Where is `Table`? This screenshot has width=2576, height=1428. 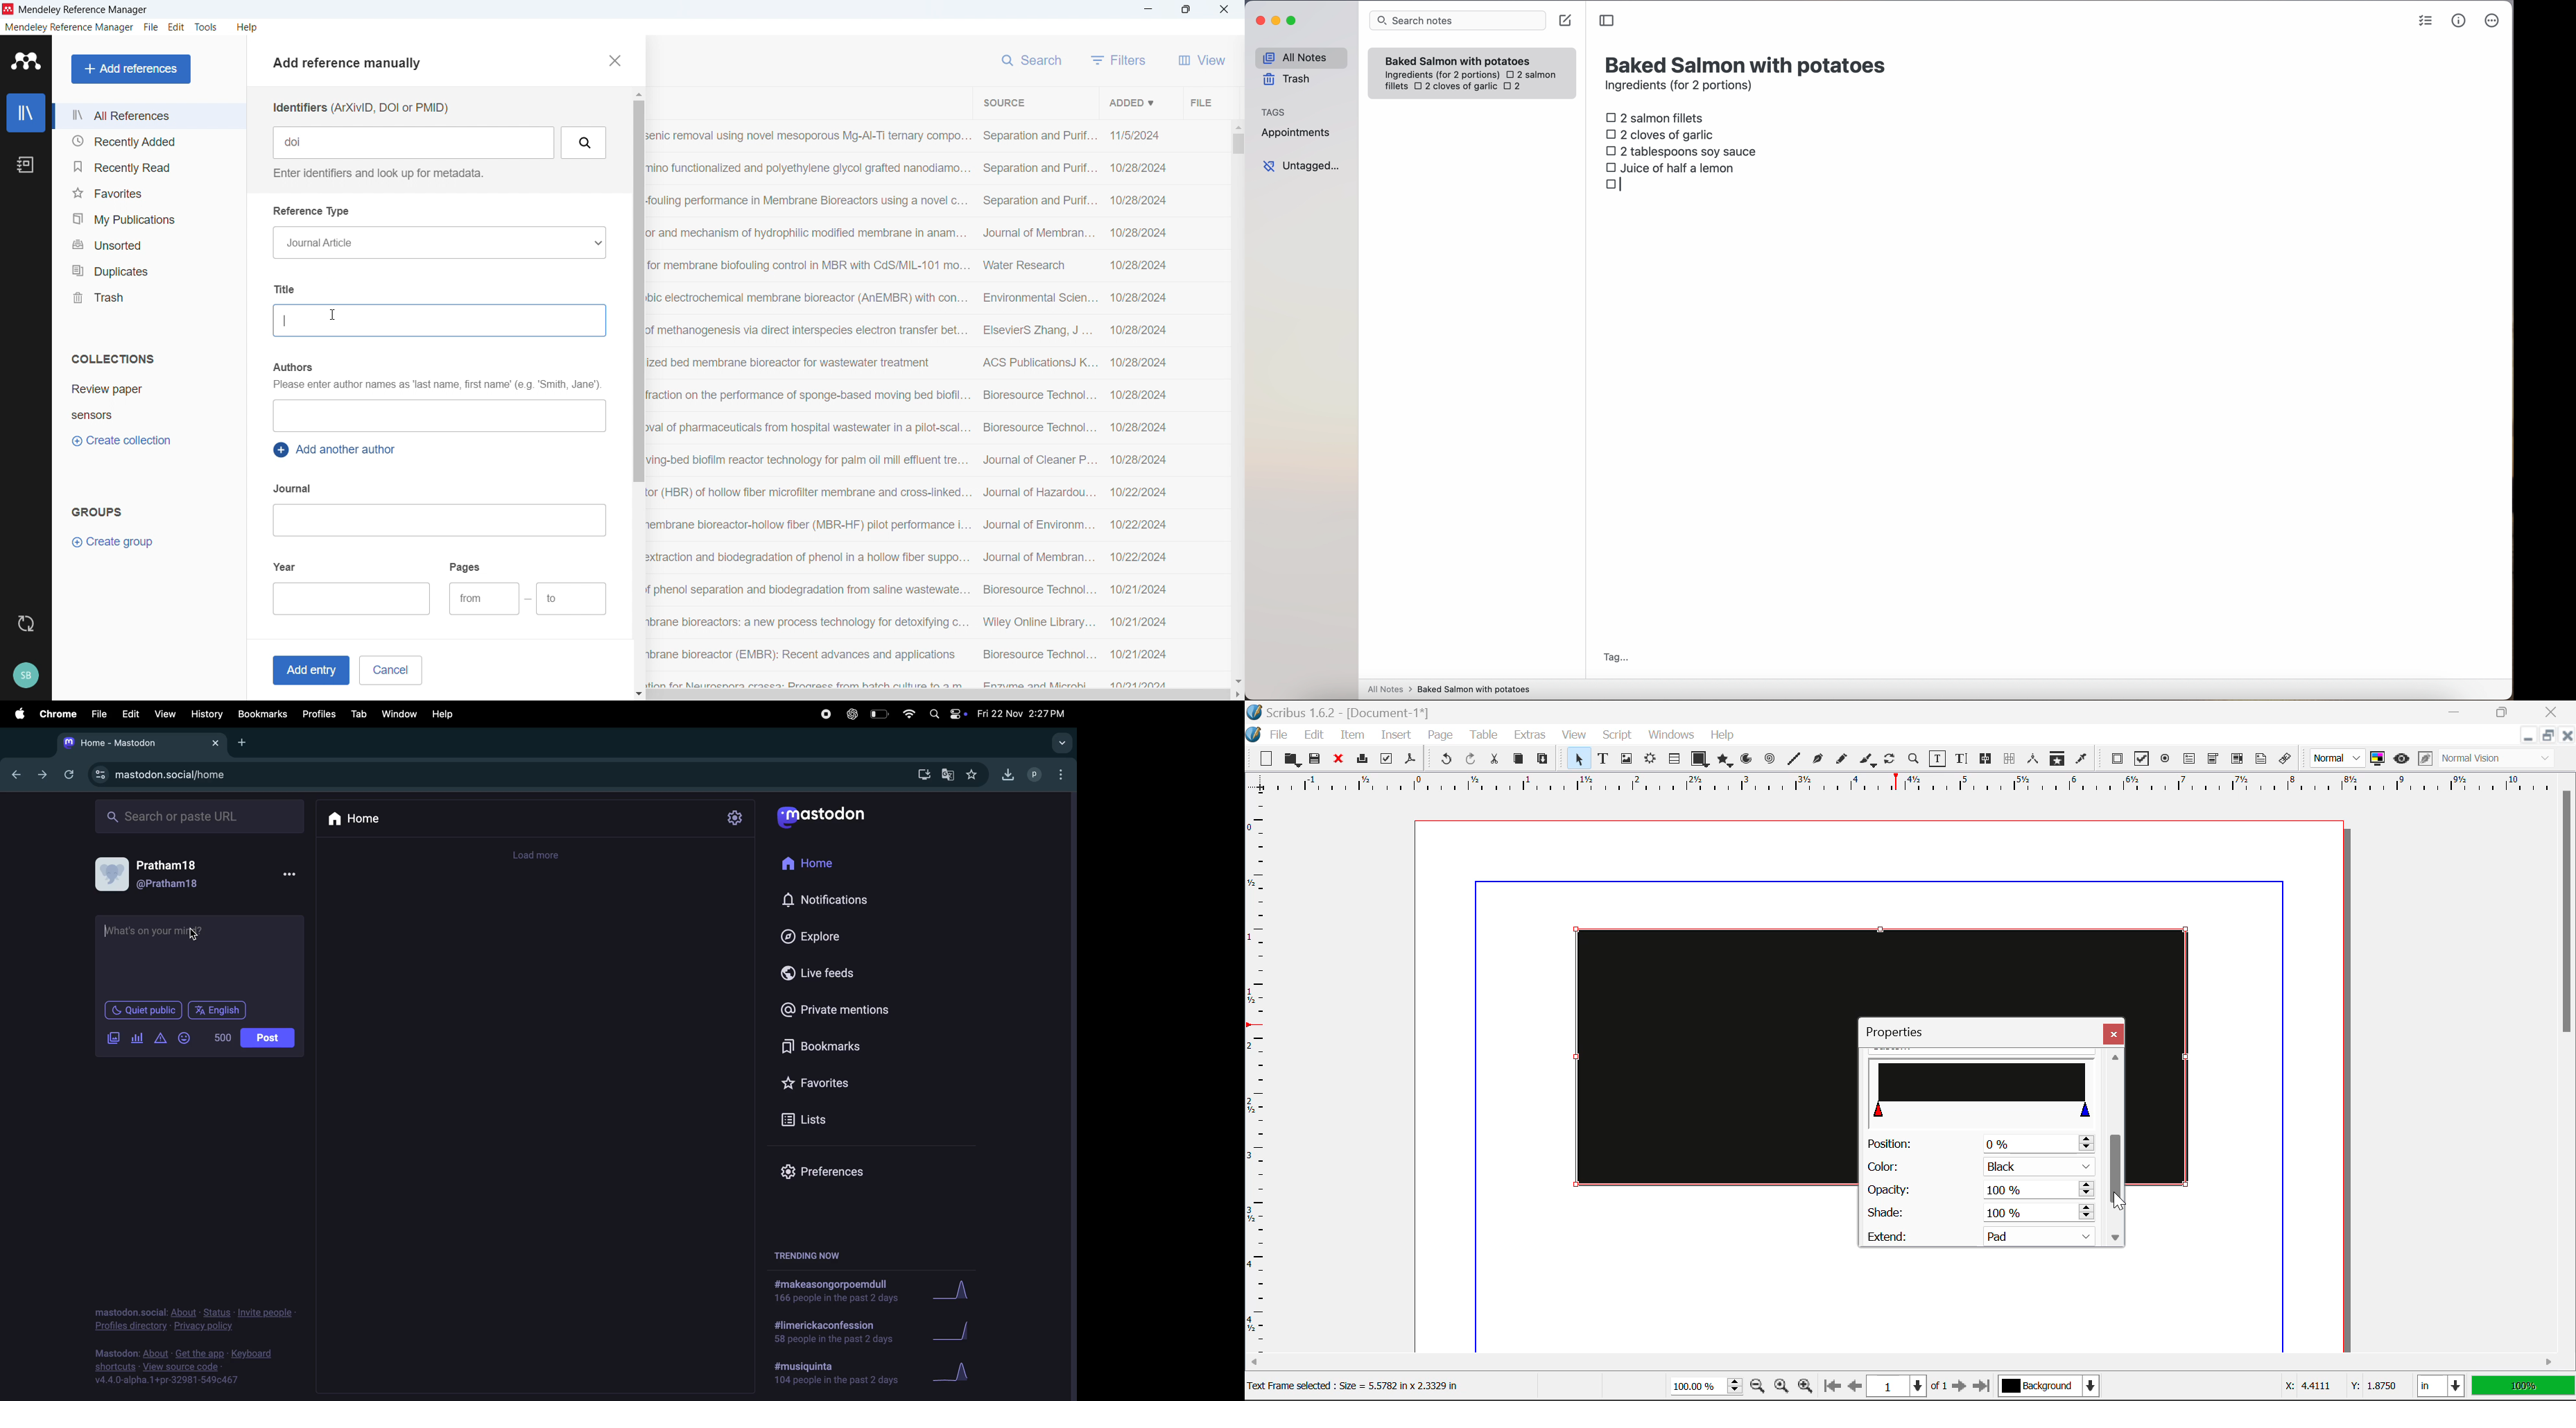
Table is located at coordinates (1483, 736).